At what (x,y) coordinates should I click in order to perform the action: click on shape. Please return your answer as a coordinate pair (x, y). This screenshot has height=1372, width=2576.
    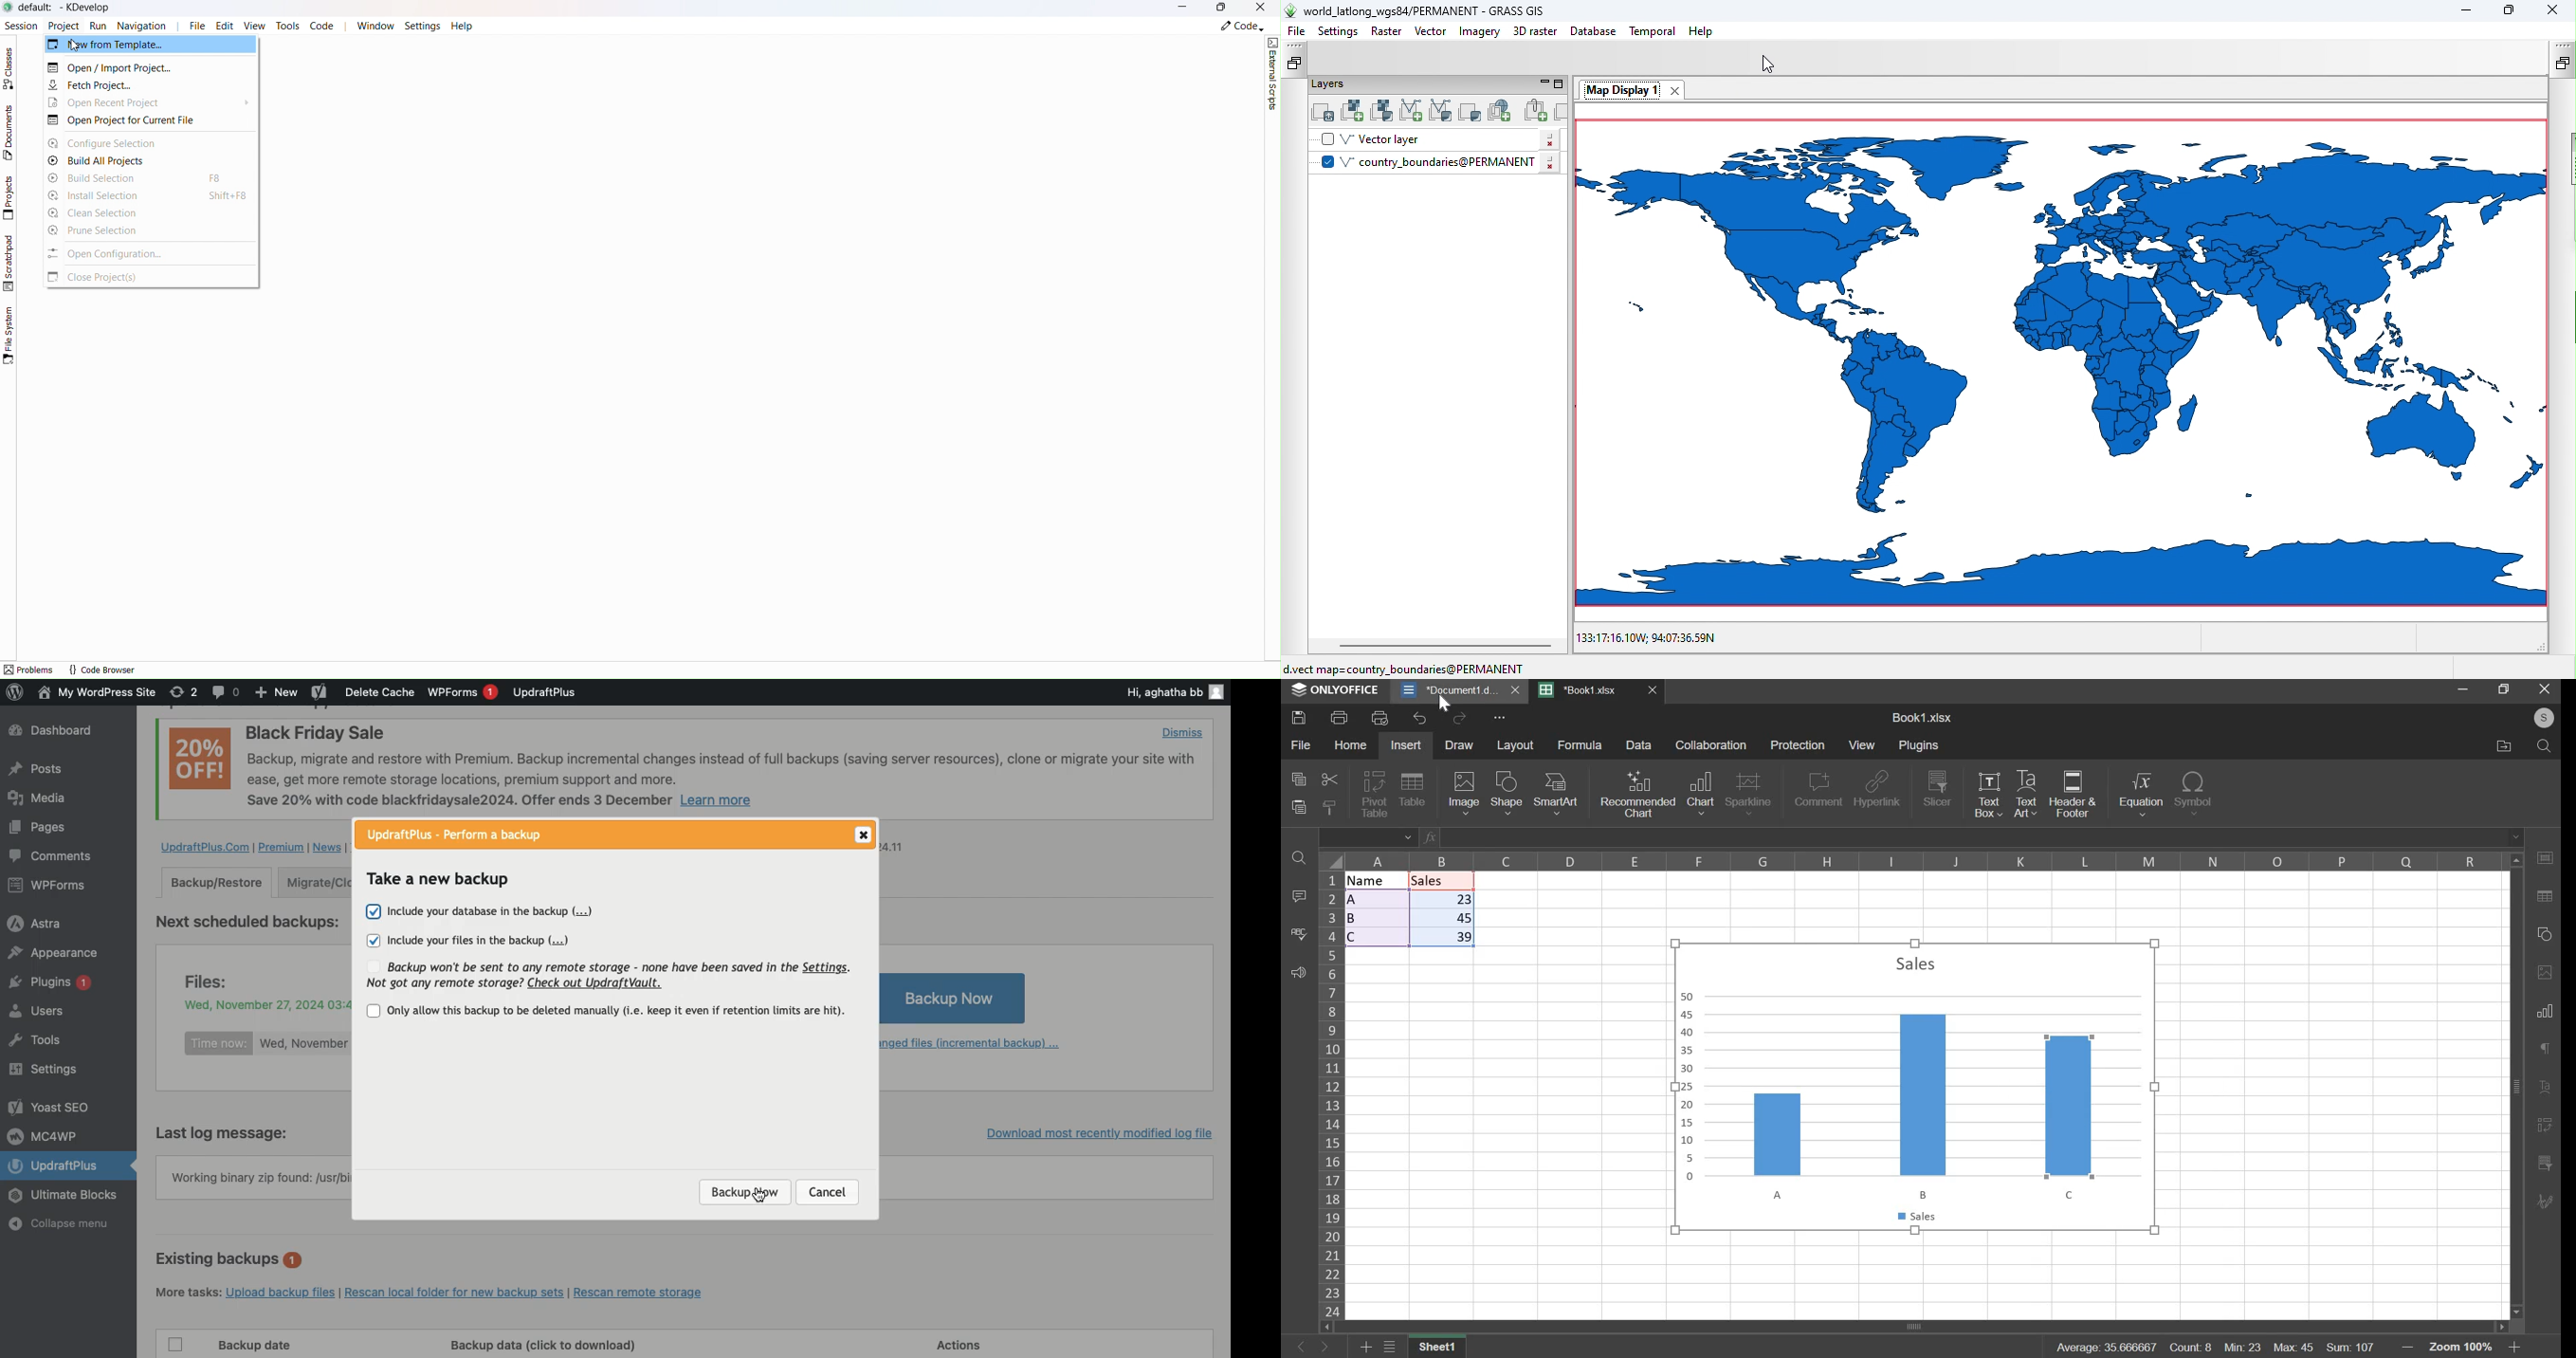
    Looking at the image, I should click on (1507, 794).